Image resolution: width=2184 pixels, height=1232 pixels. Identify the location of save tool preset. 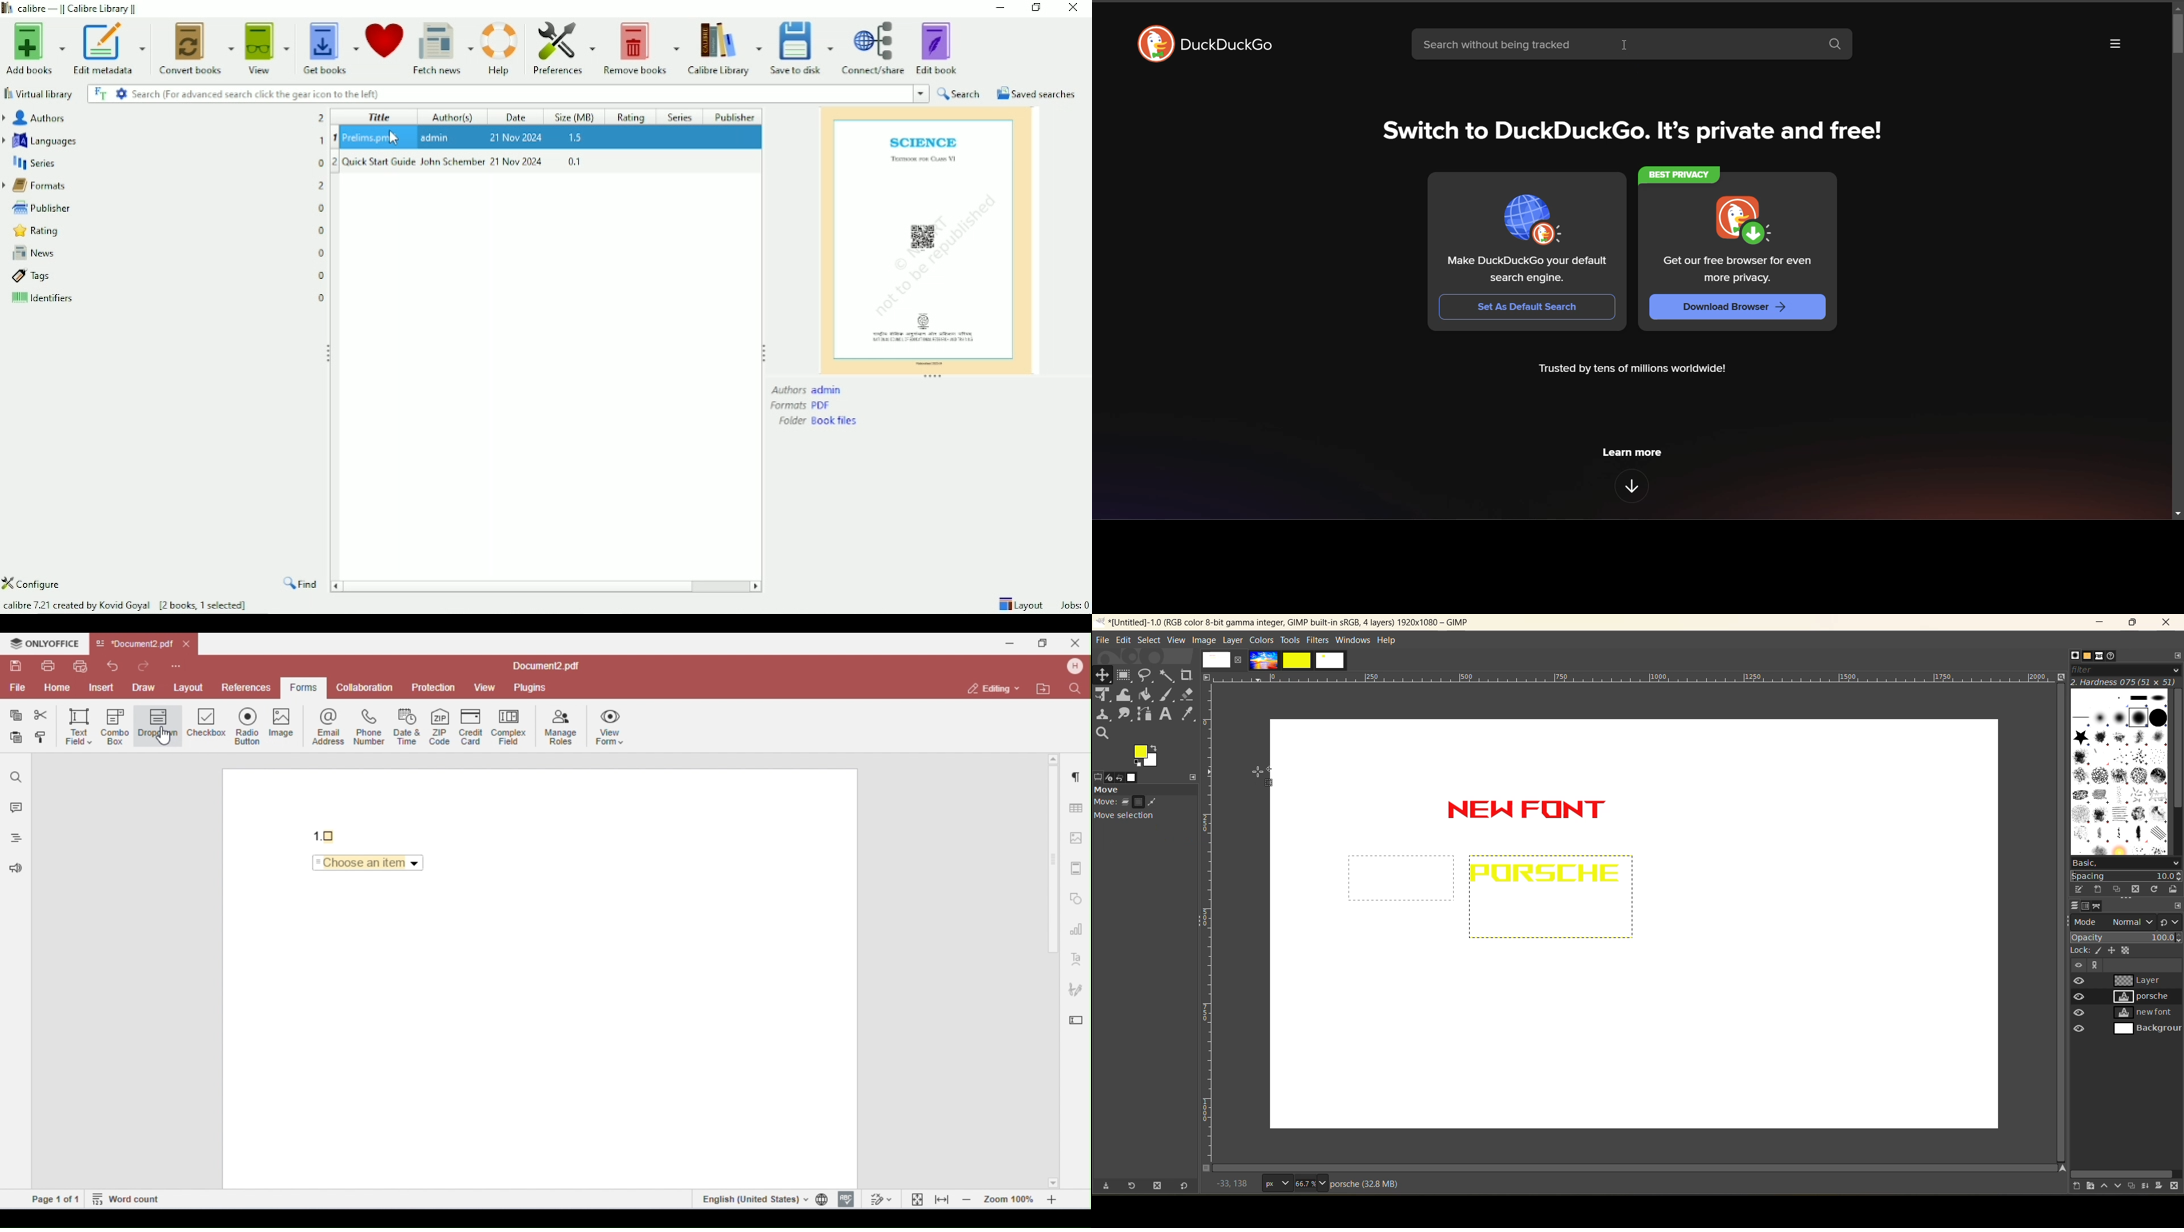
(1108, 1187).